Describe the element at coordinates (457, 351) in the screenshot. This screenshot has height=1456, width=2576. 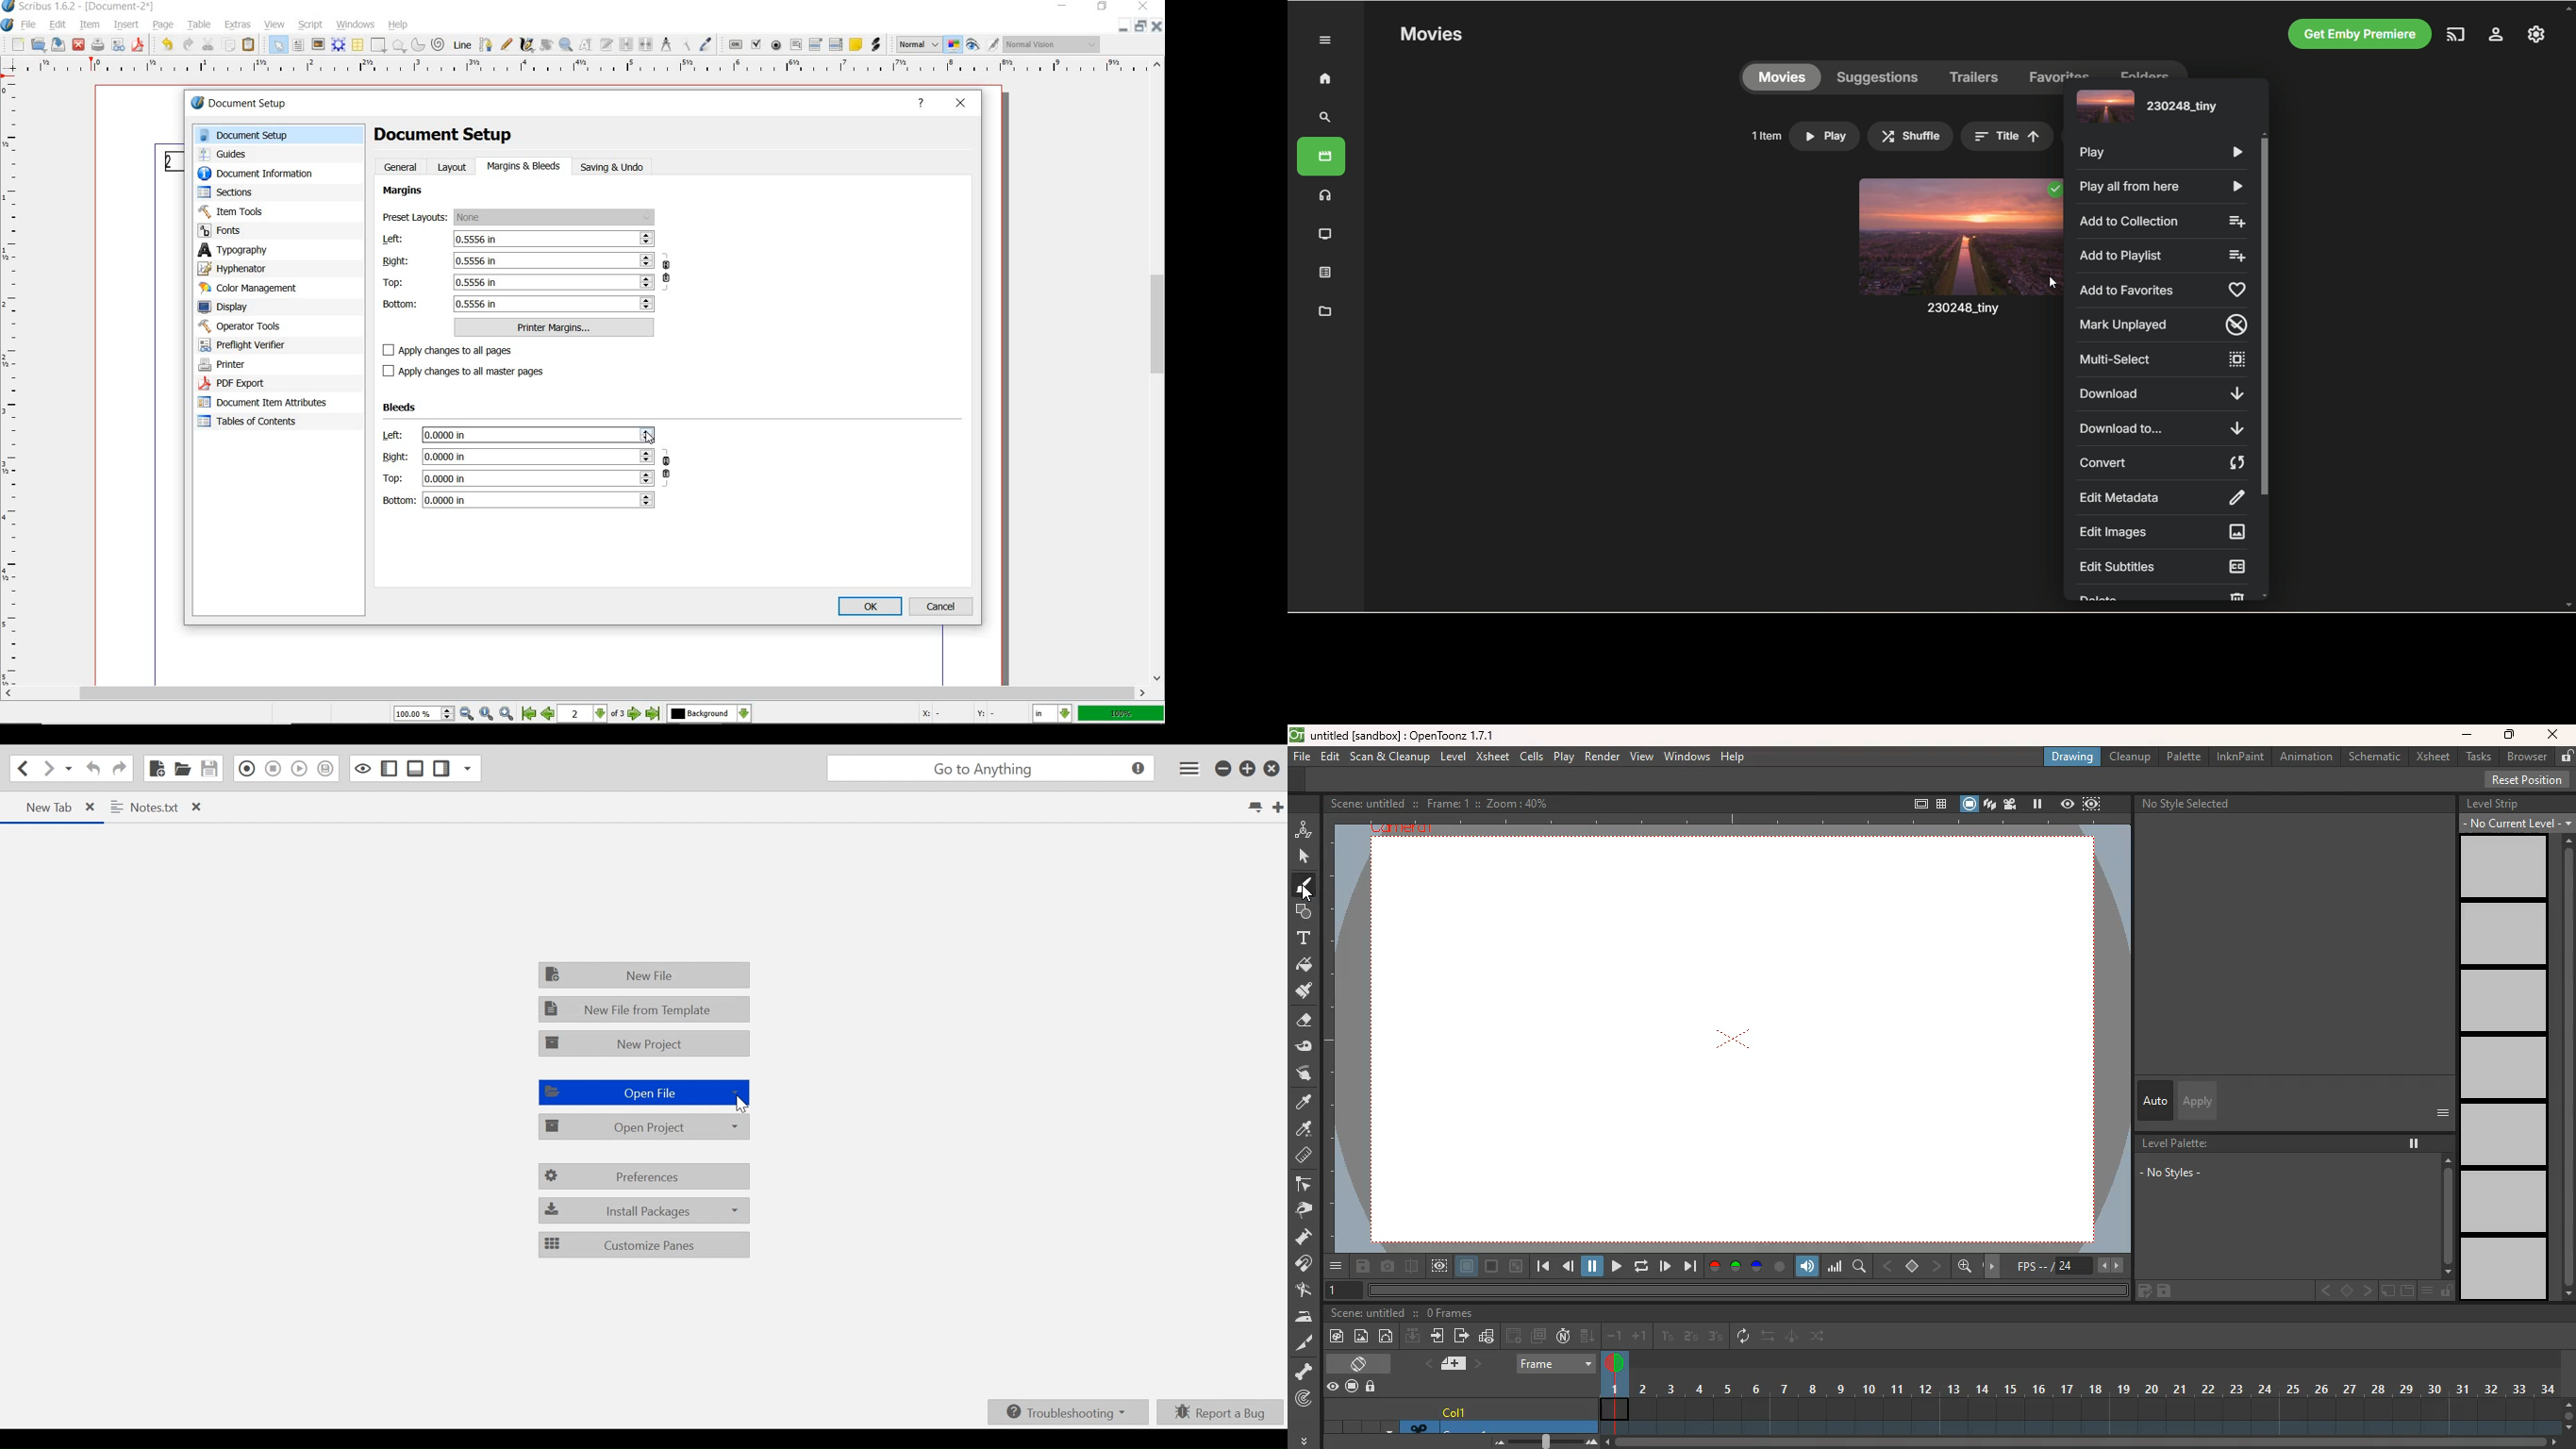
I see `apply changes to all pages` at that location.